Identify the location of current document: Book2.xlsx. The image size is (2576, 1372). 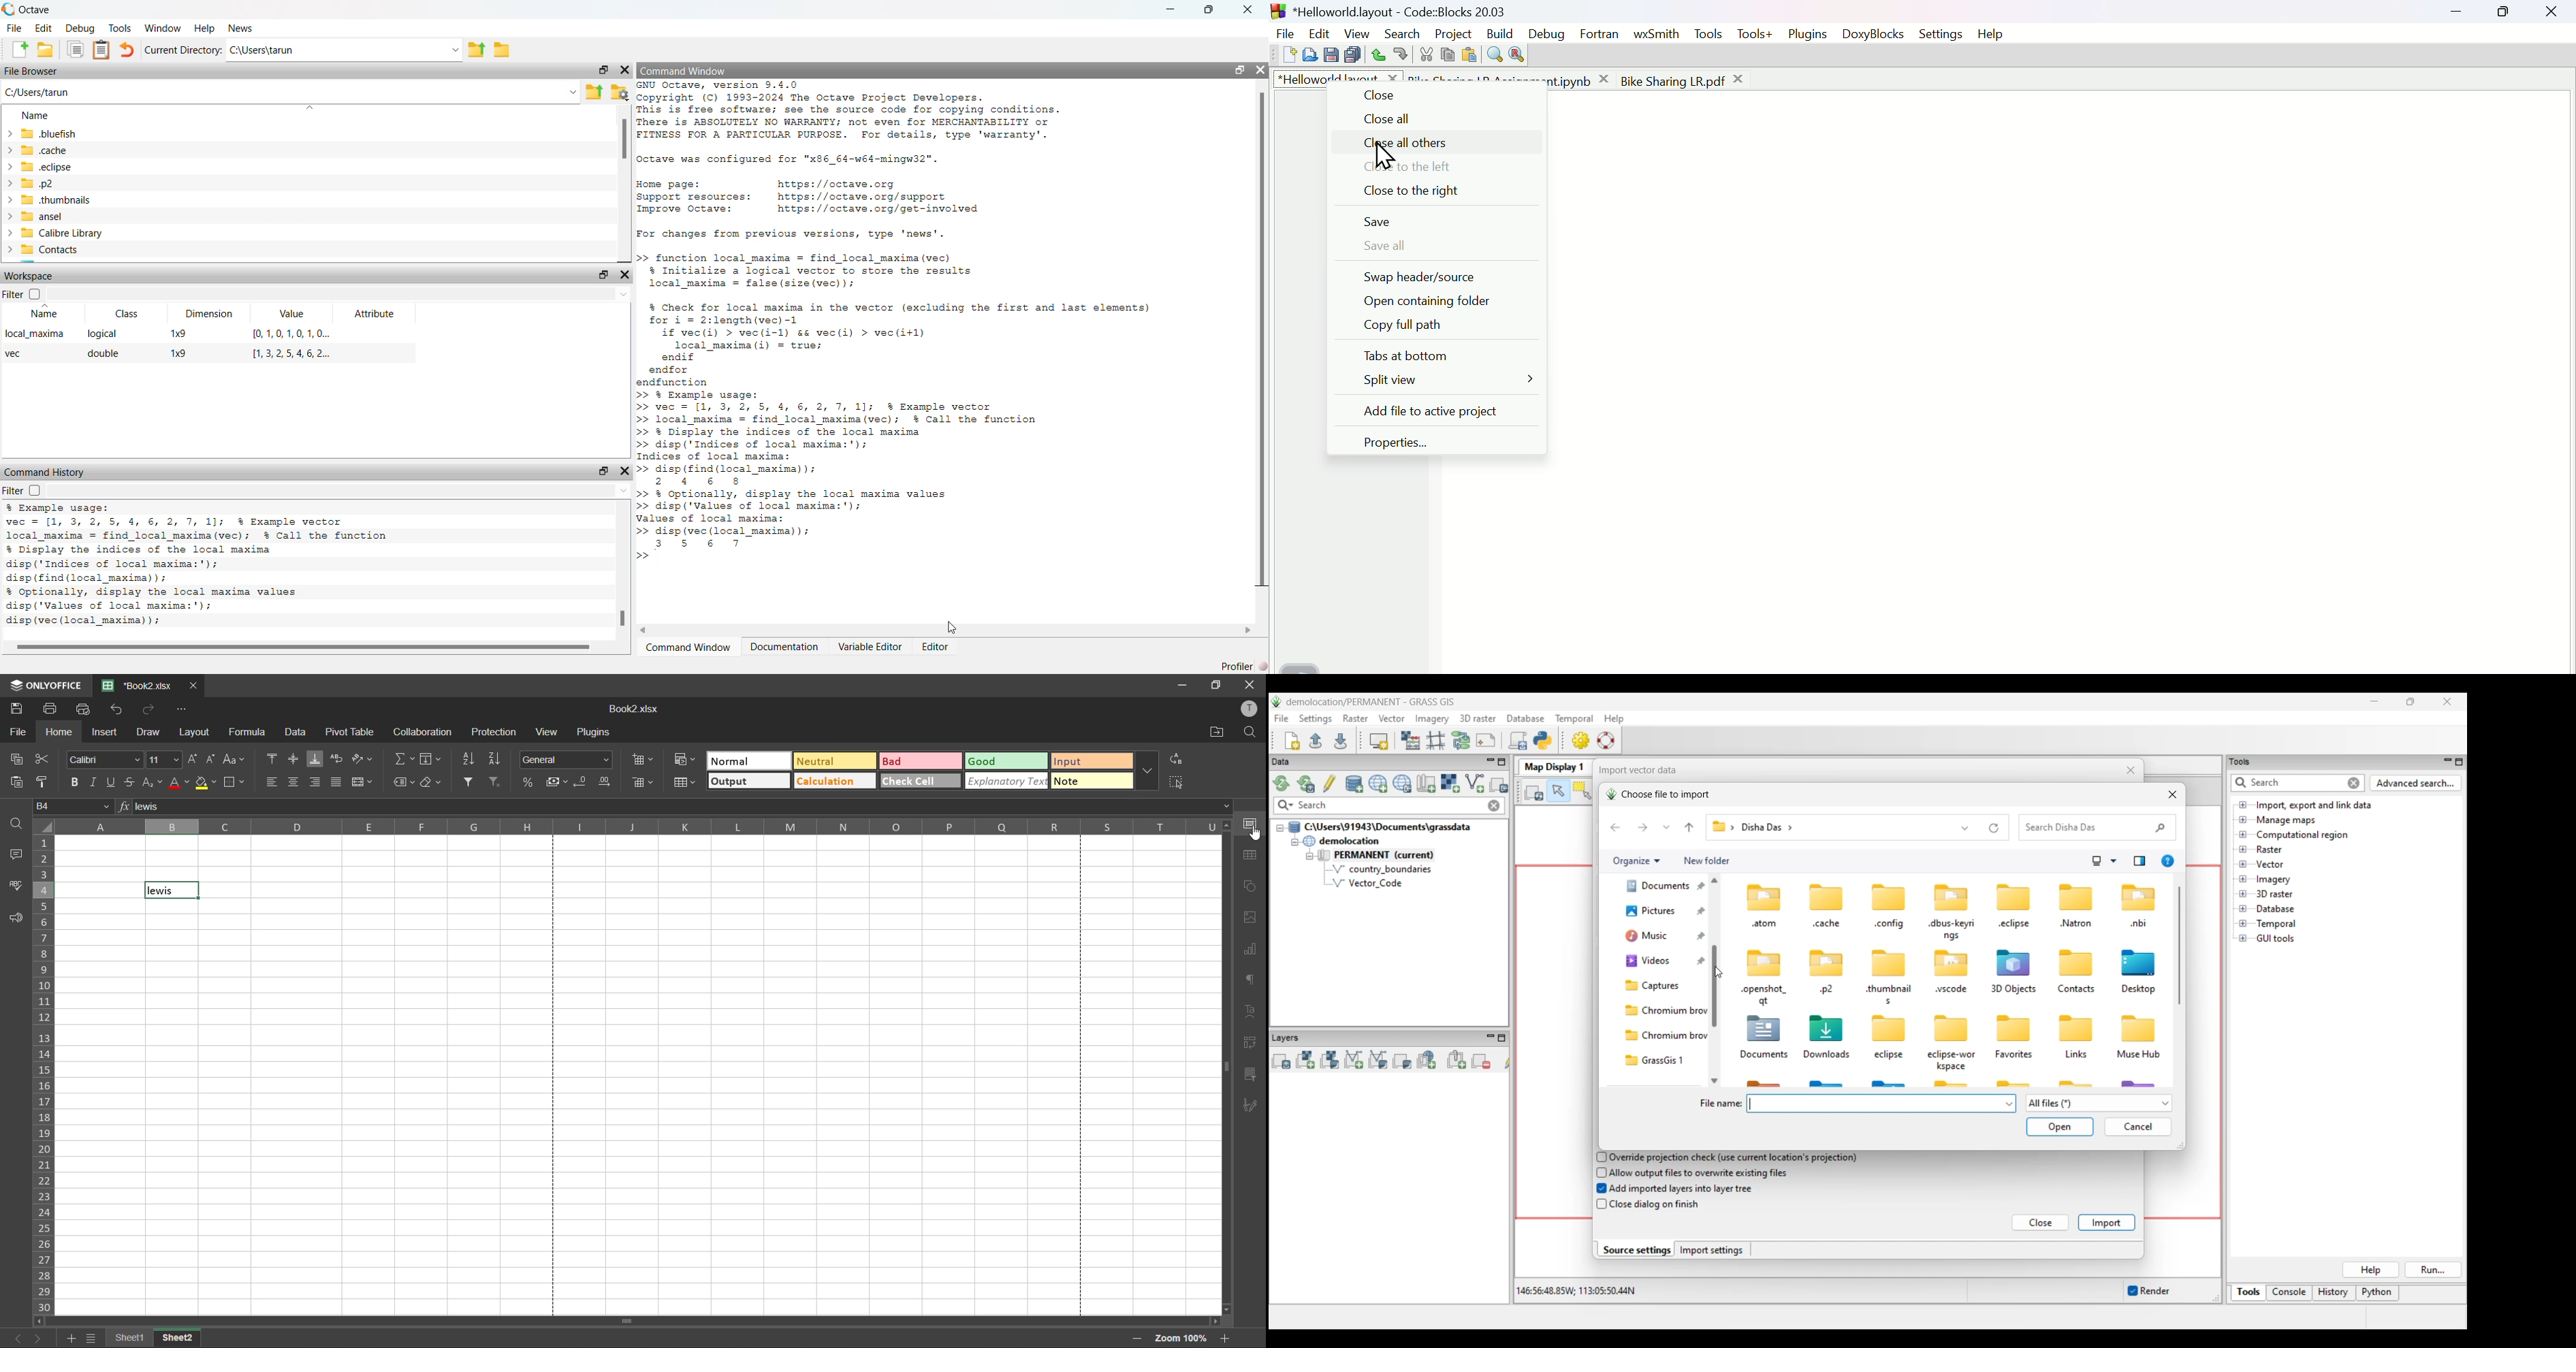
(137, 685).